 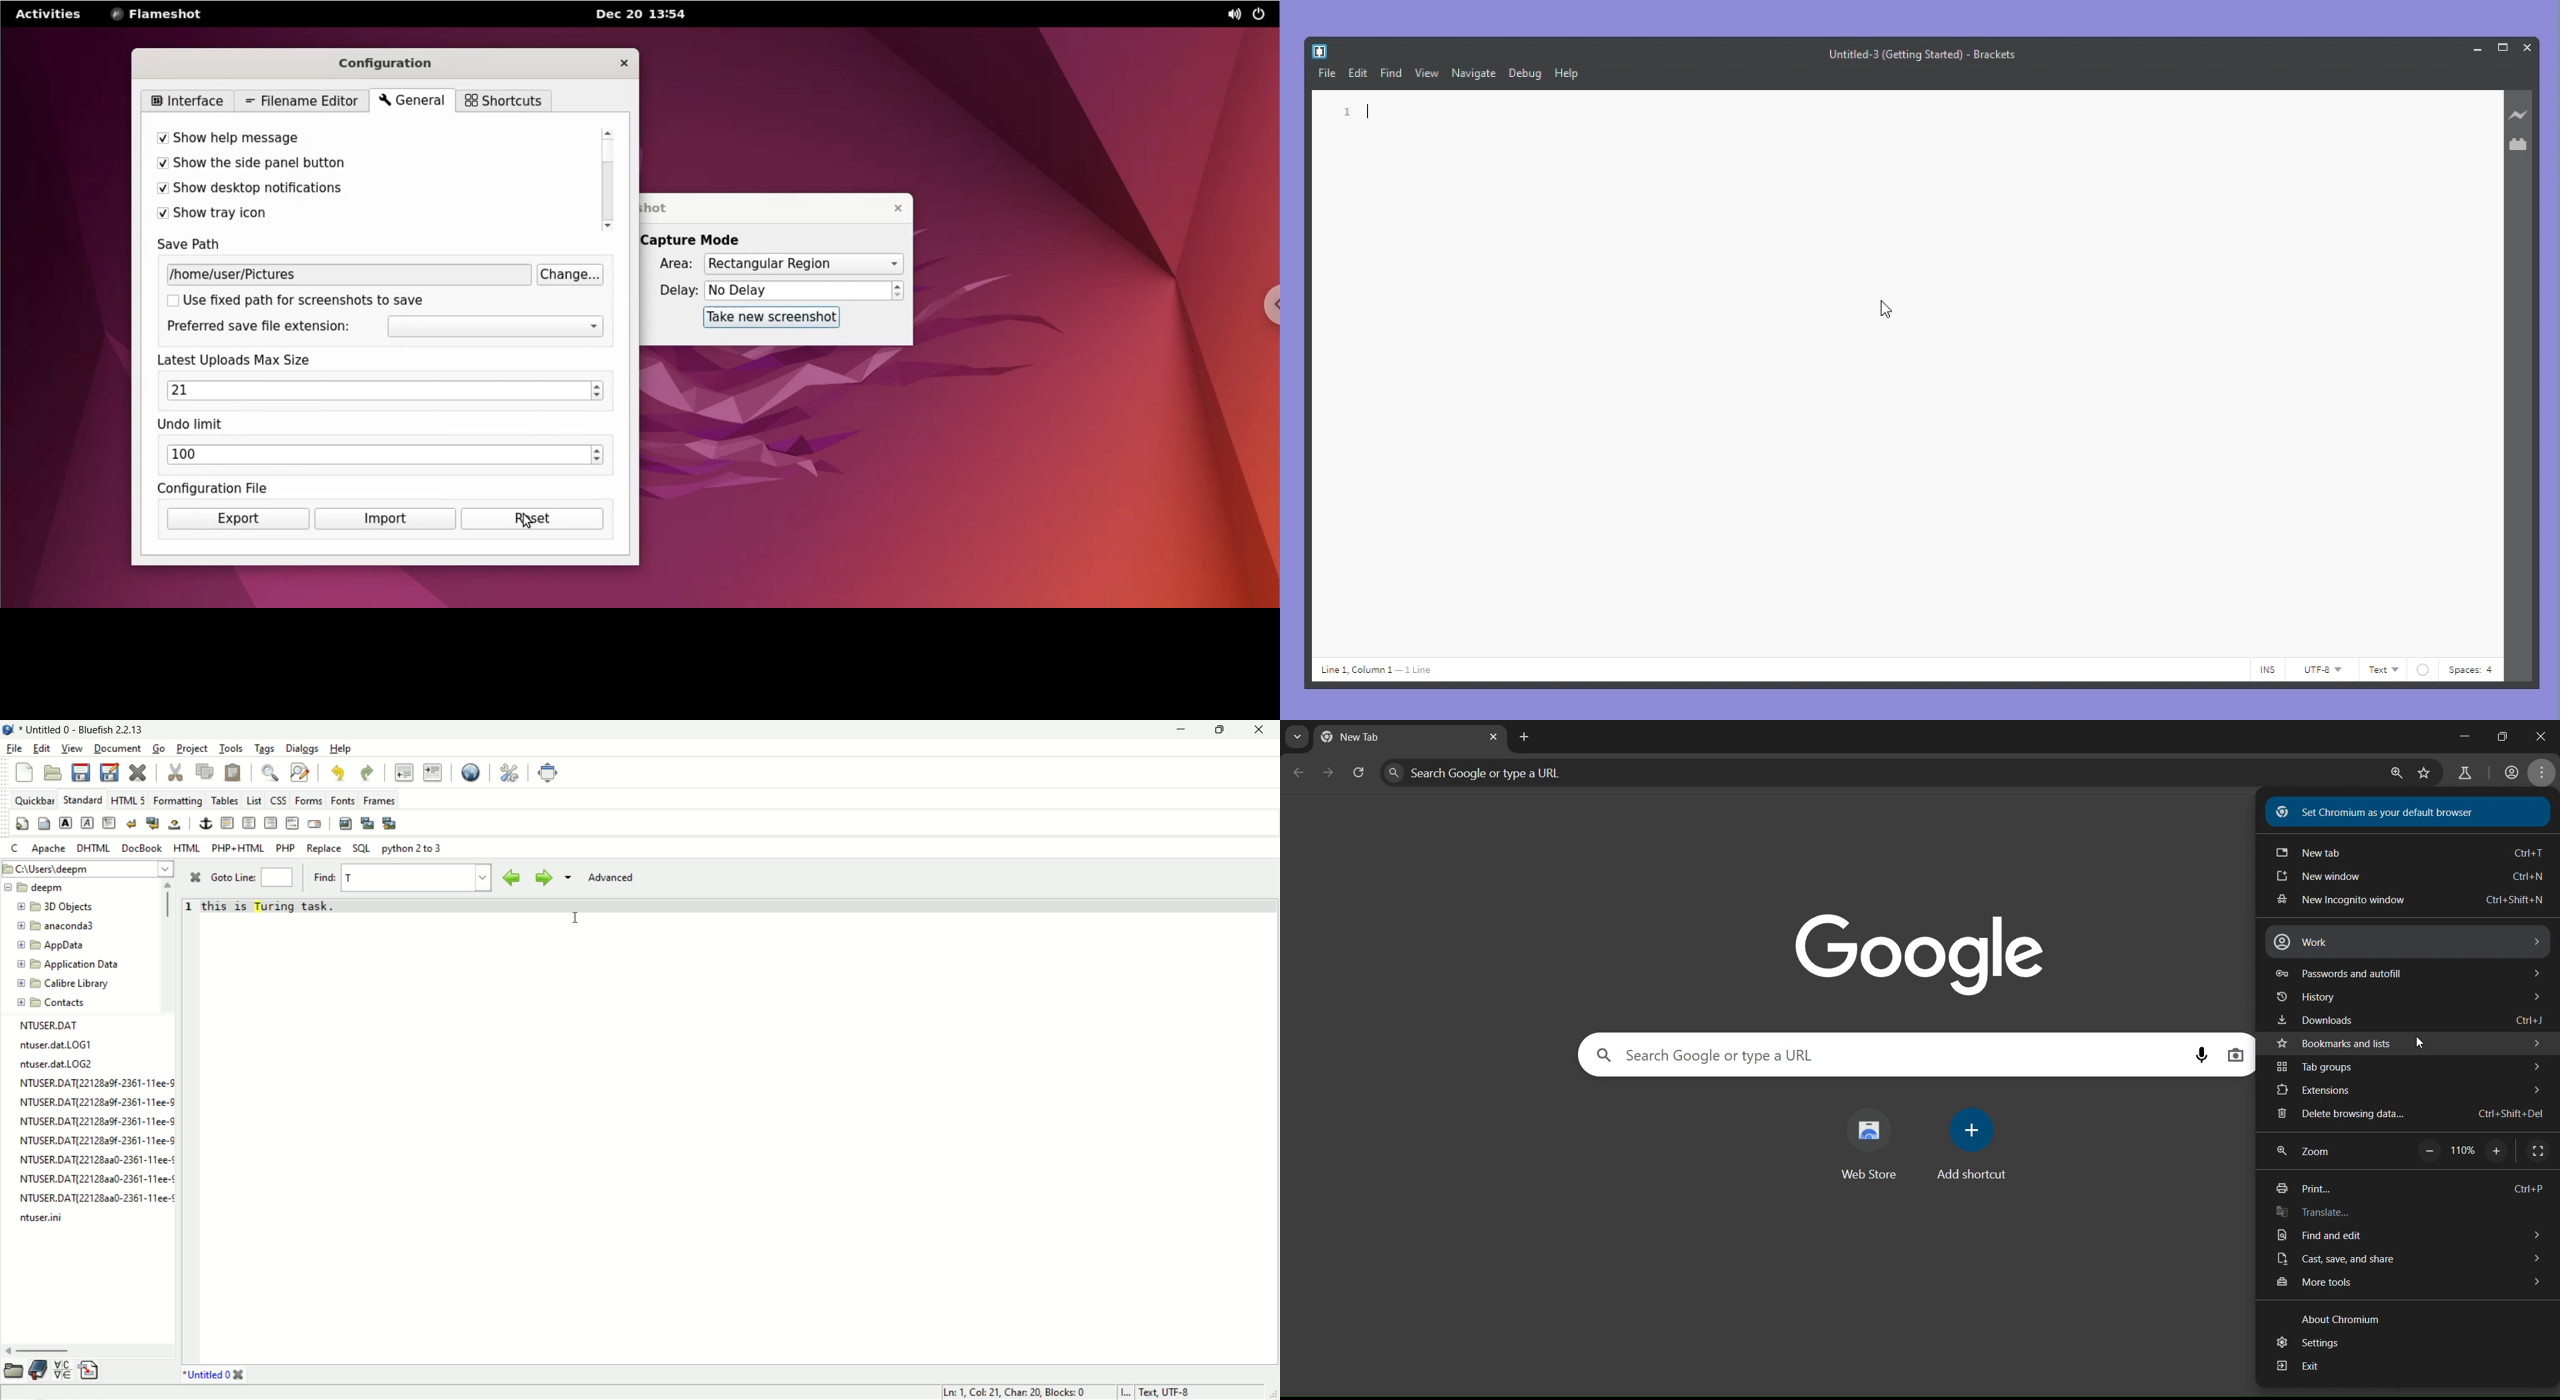 I want to click on Brackets logo, so click(x=1319, y=49).